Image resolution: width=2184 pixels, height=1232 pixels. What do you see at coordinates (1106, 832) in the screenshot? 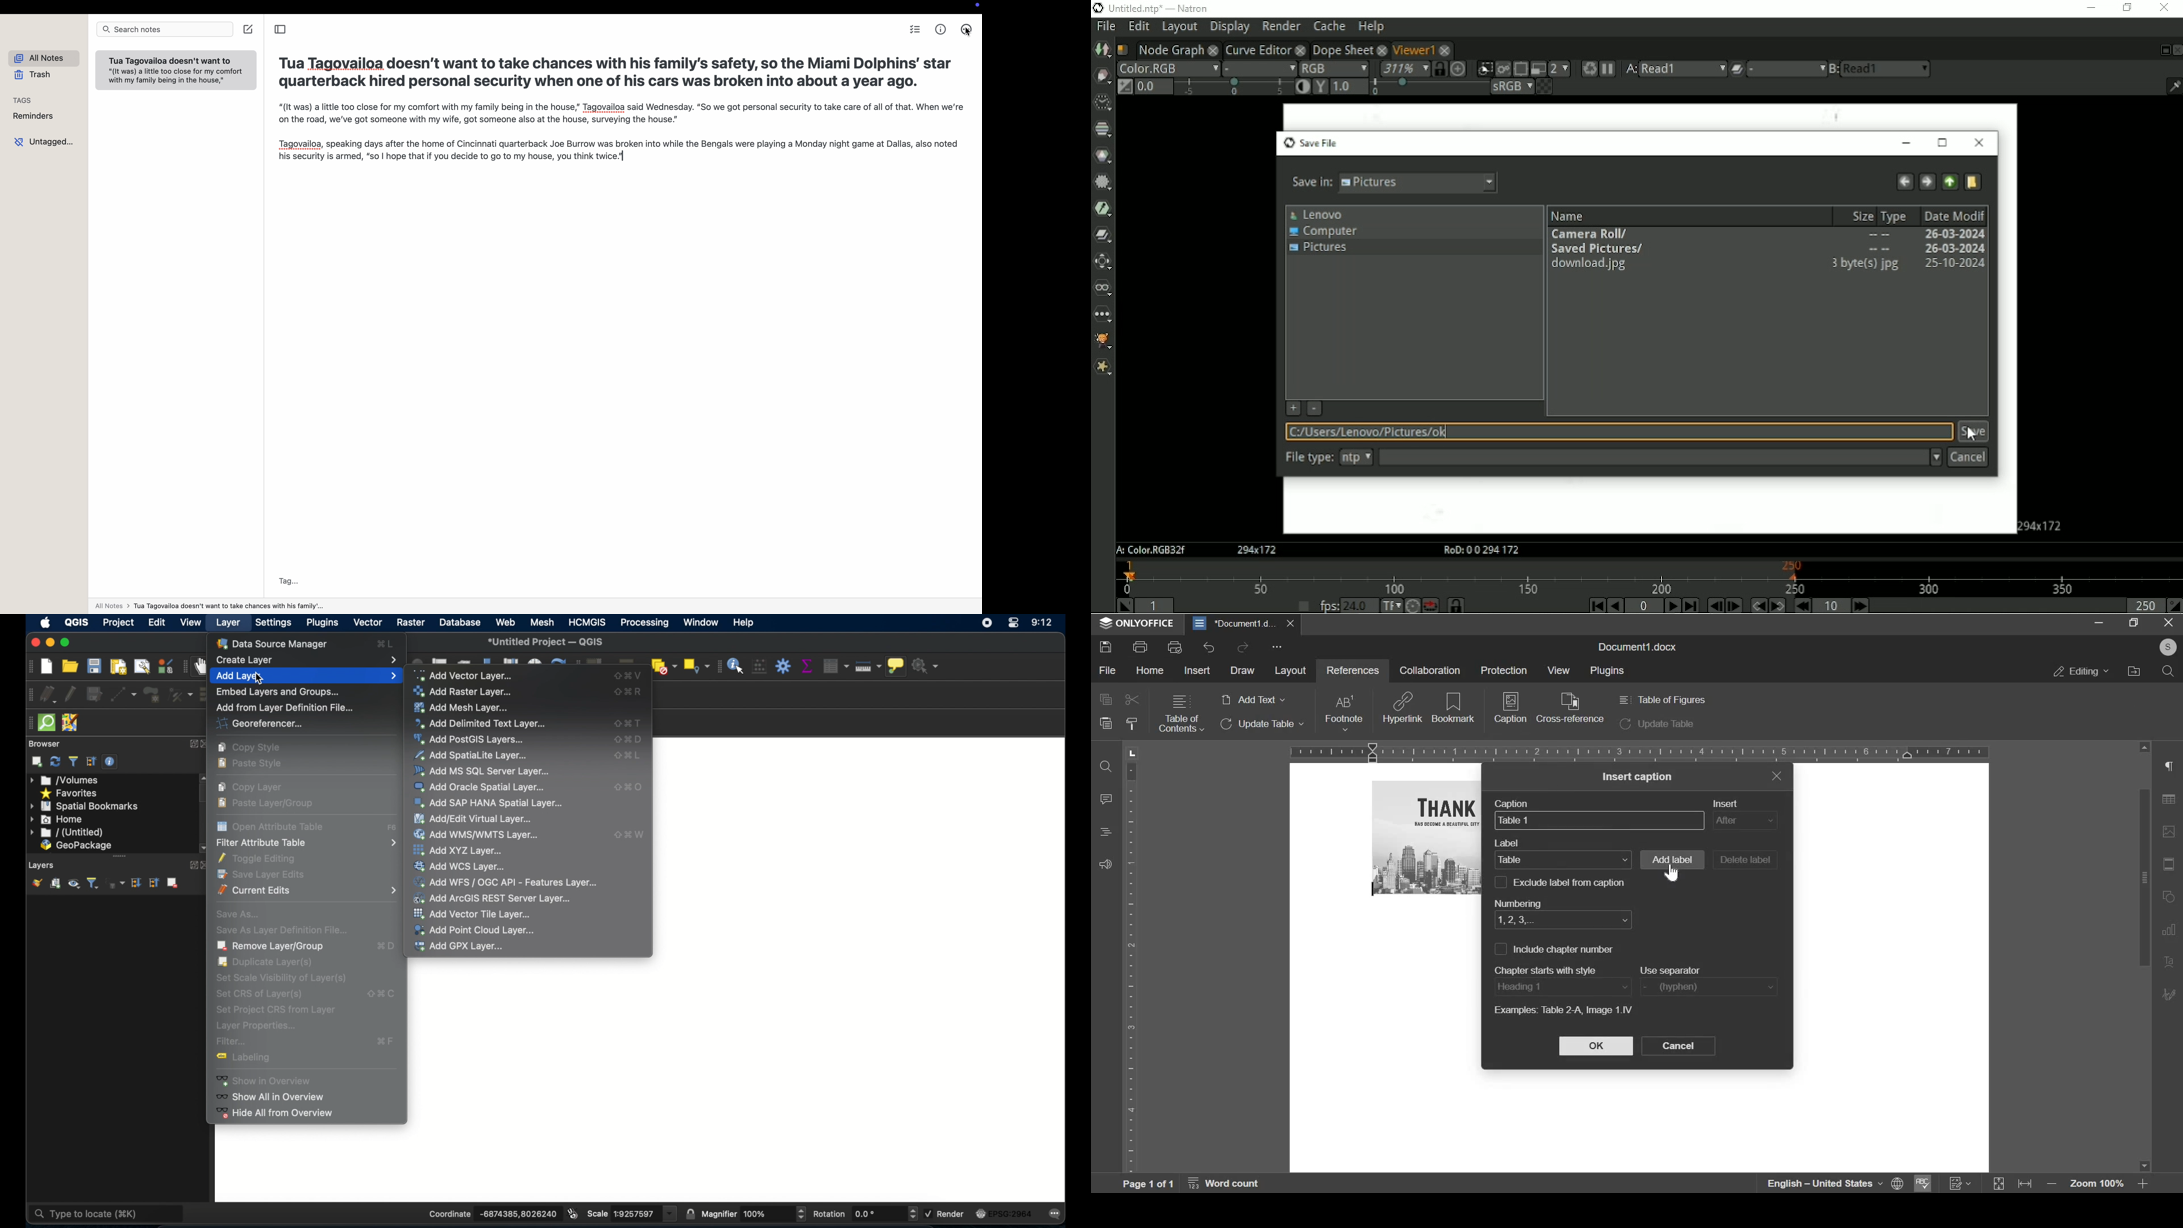
I see `heading` at bounding box center [1106, 832].